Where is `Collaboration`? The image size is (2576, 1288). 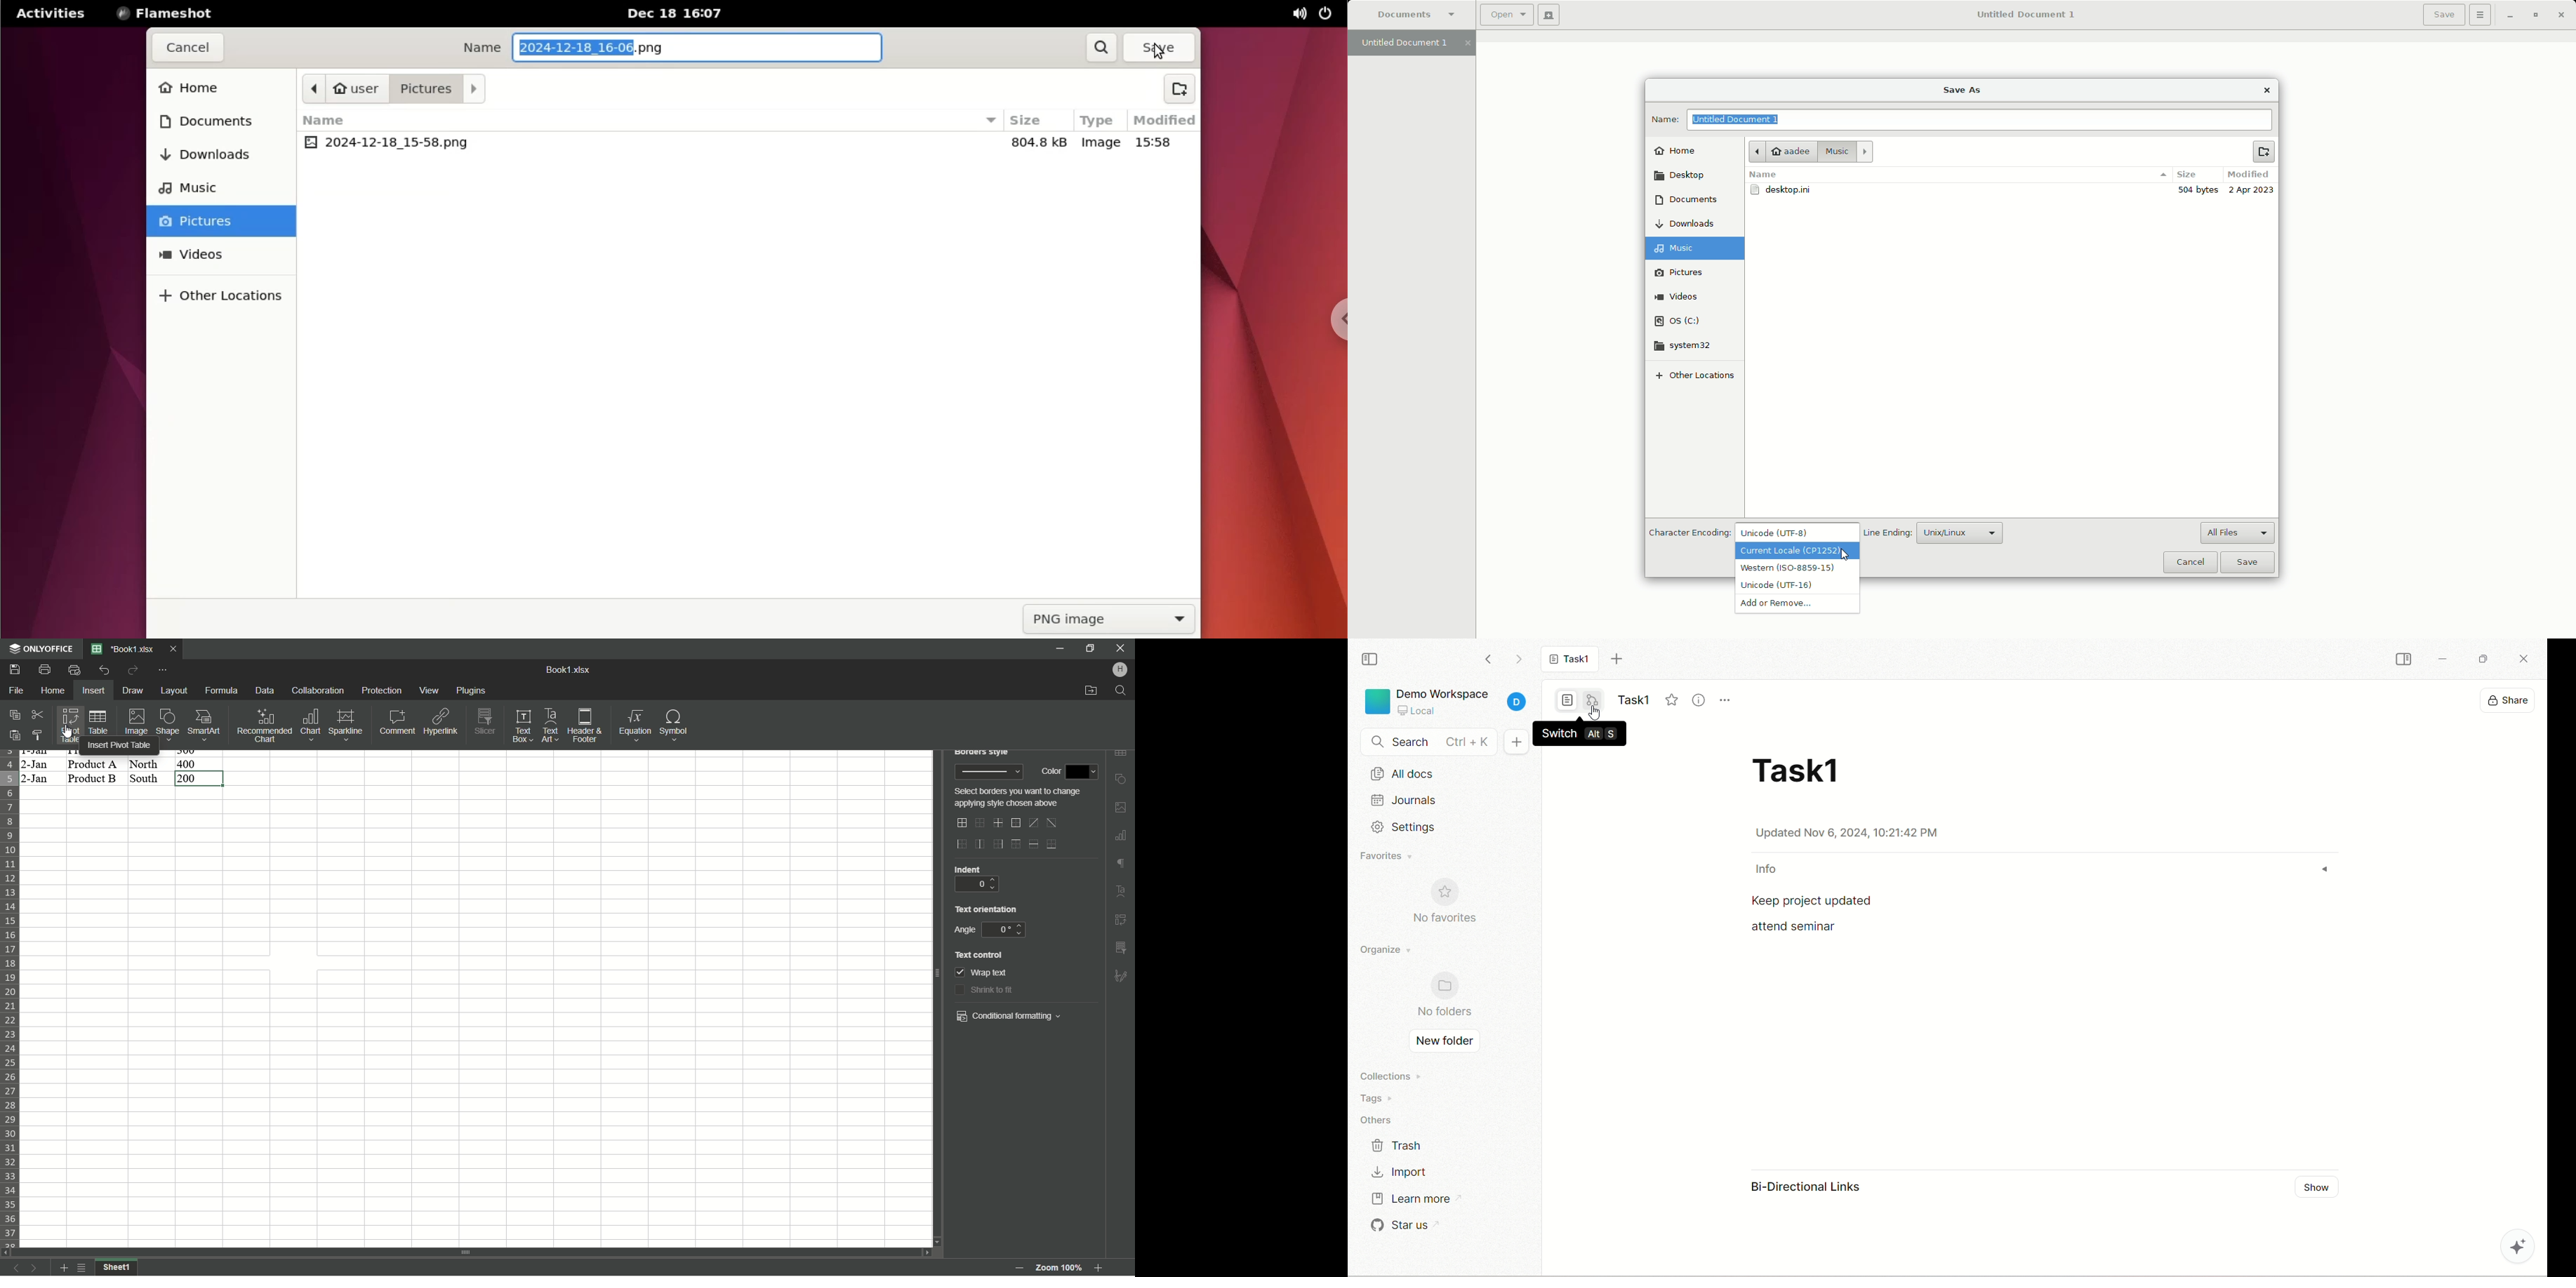
Collaboration is located at coordinates (316, 691).